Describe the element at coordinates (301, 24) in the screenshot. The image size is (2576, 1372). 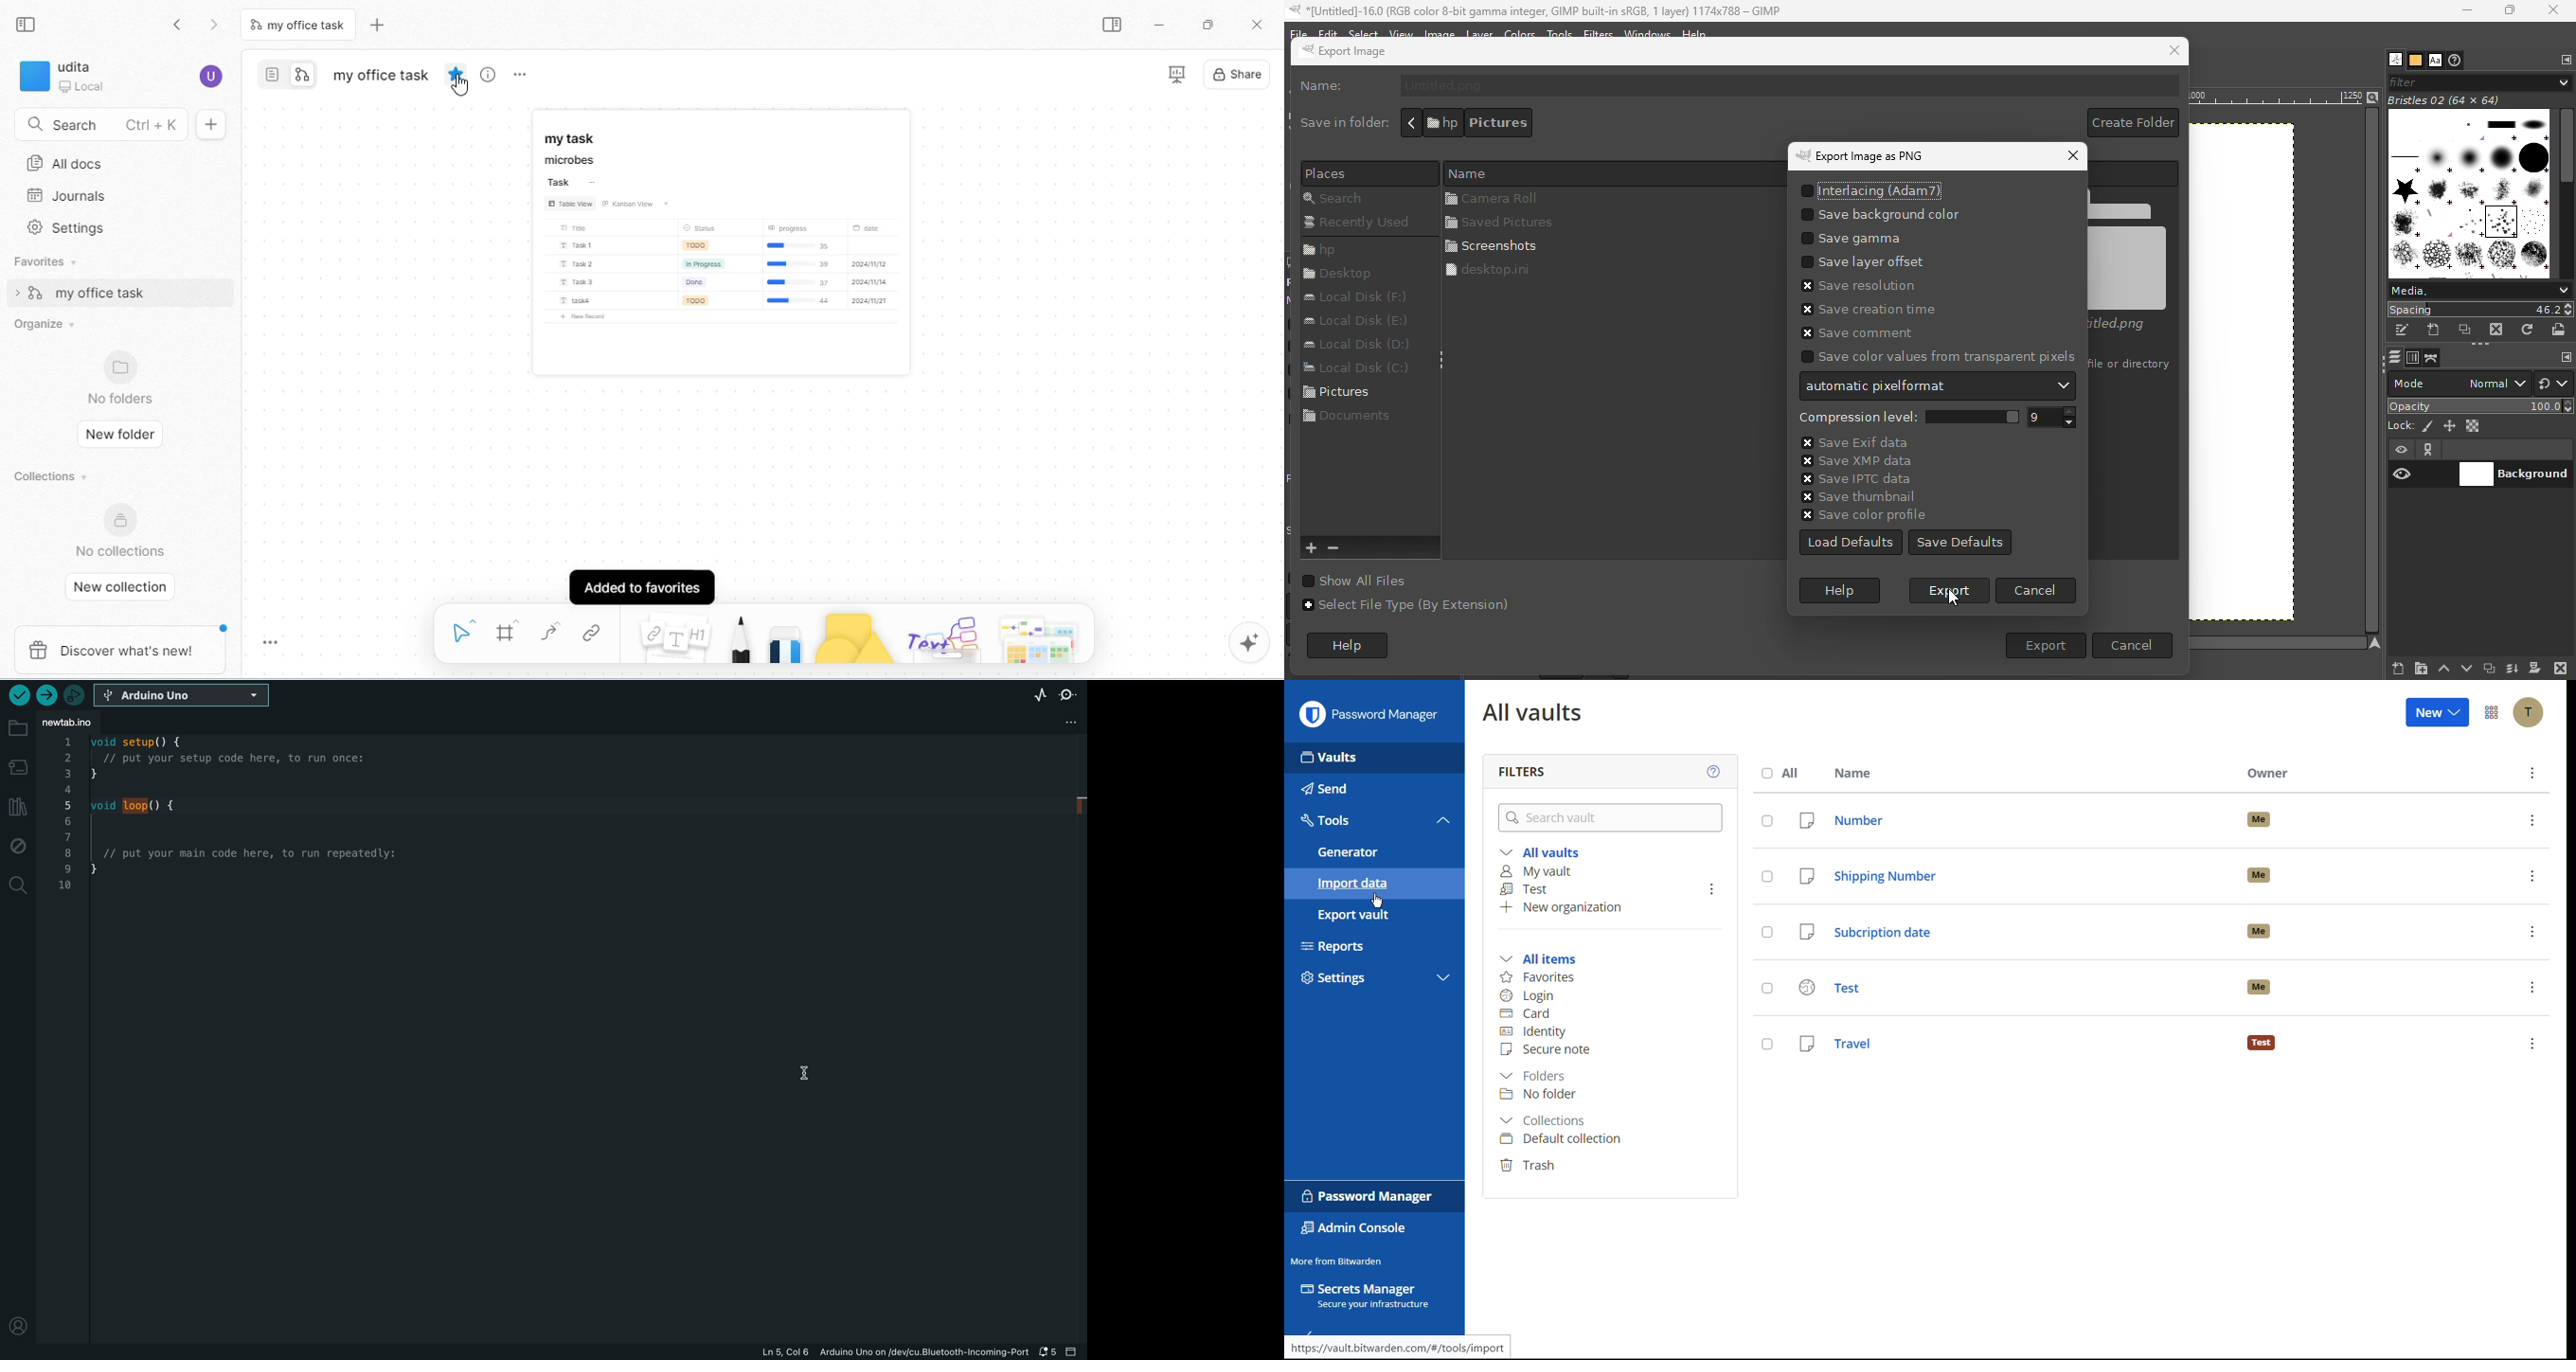
I see `tab in edgeless mode` at that location.